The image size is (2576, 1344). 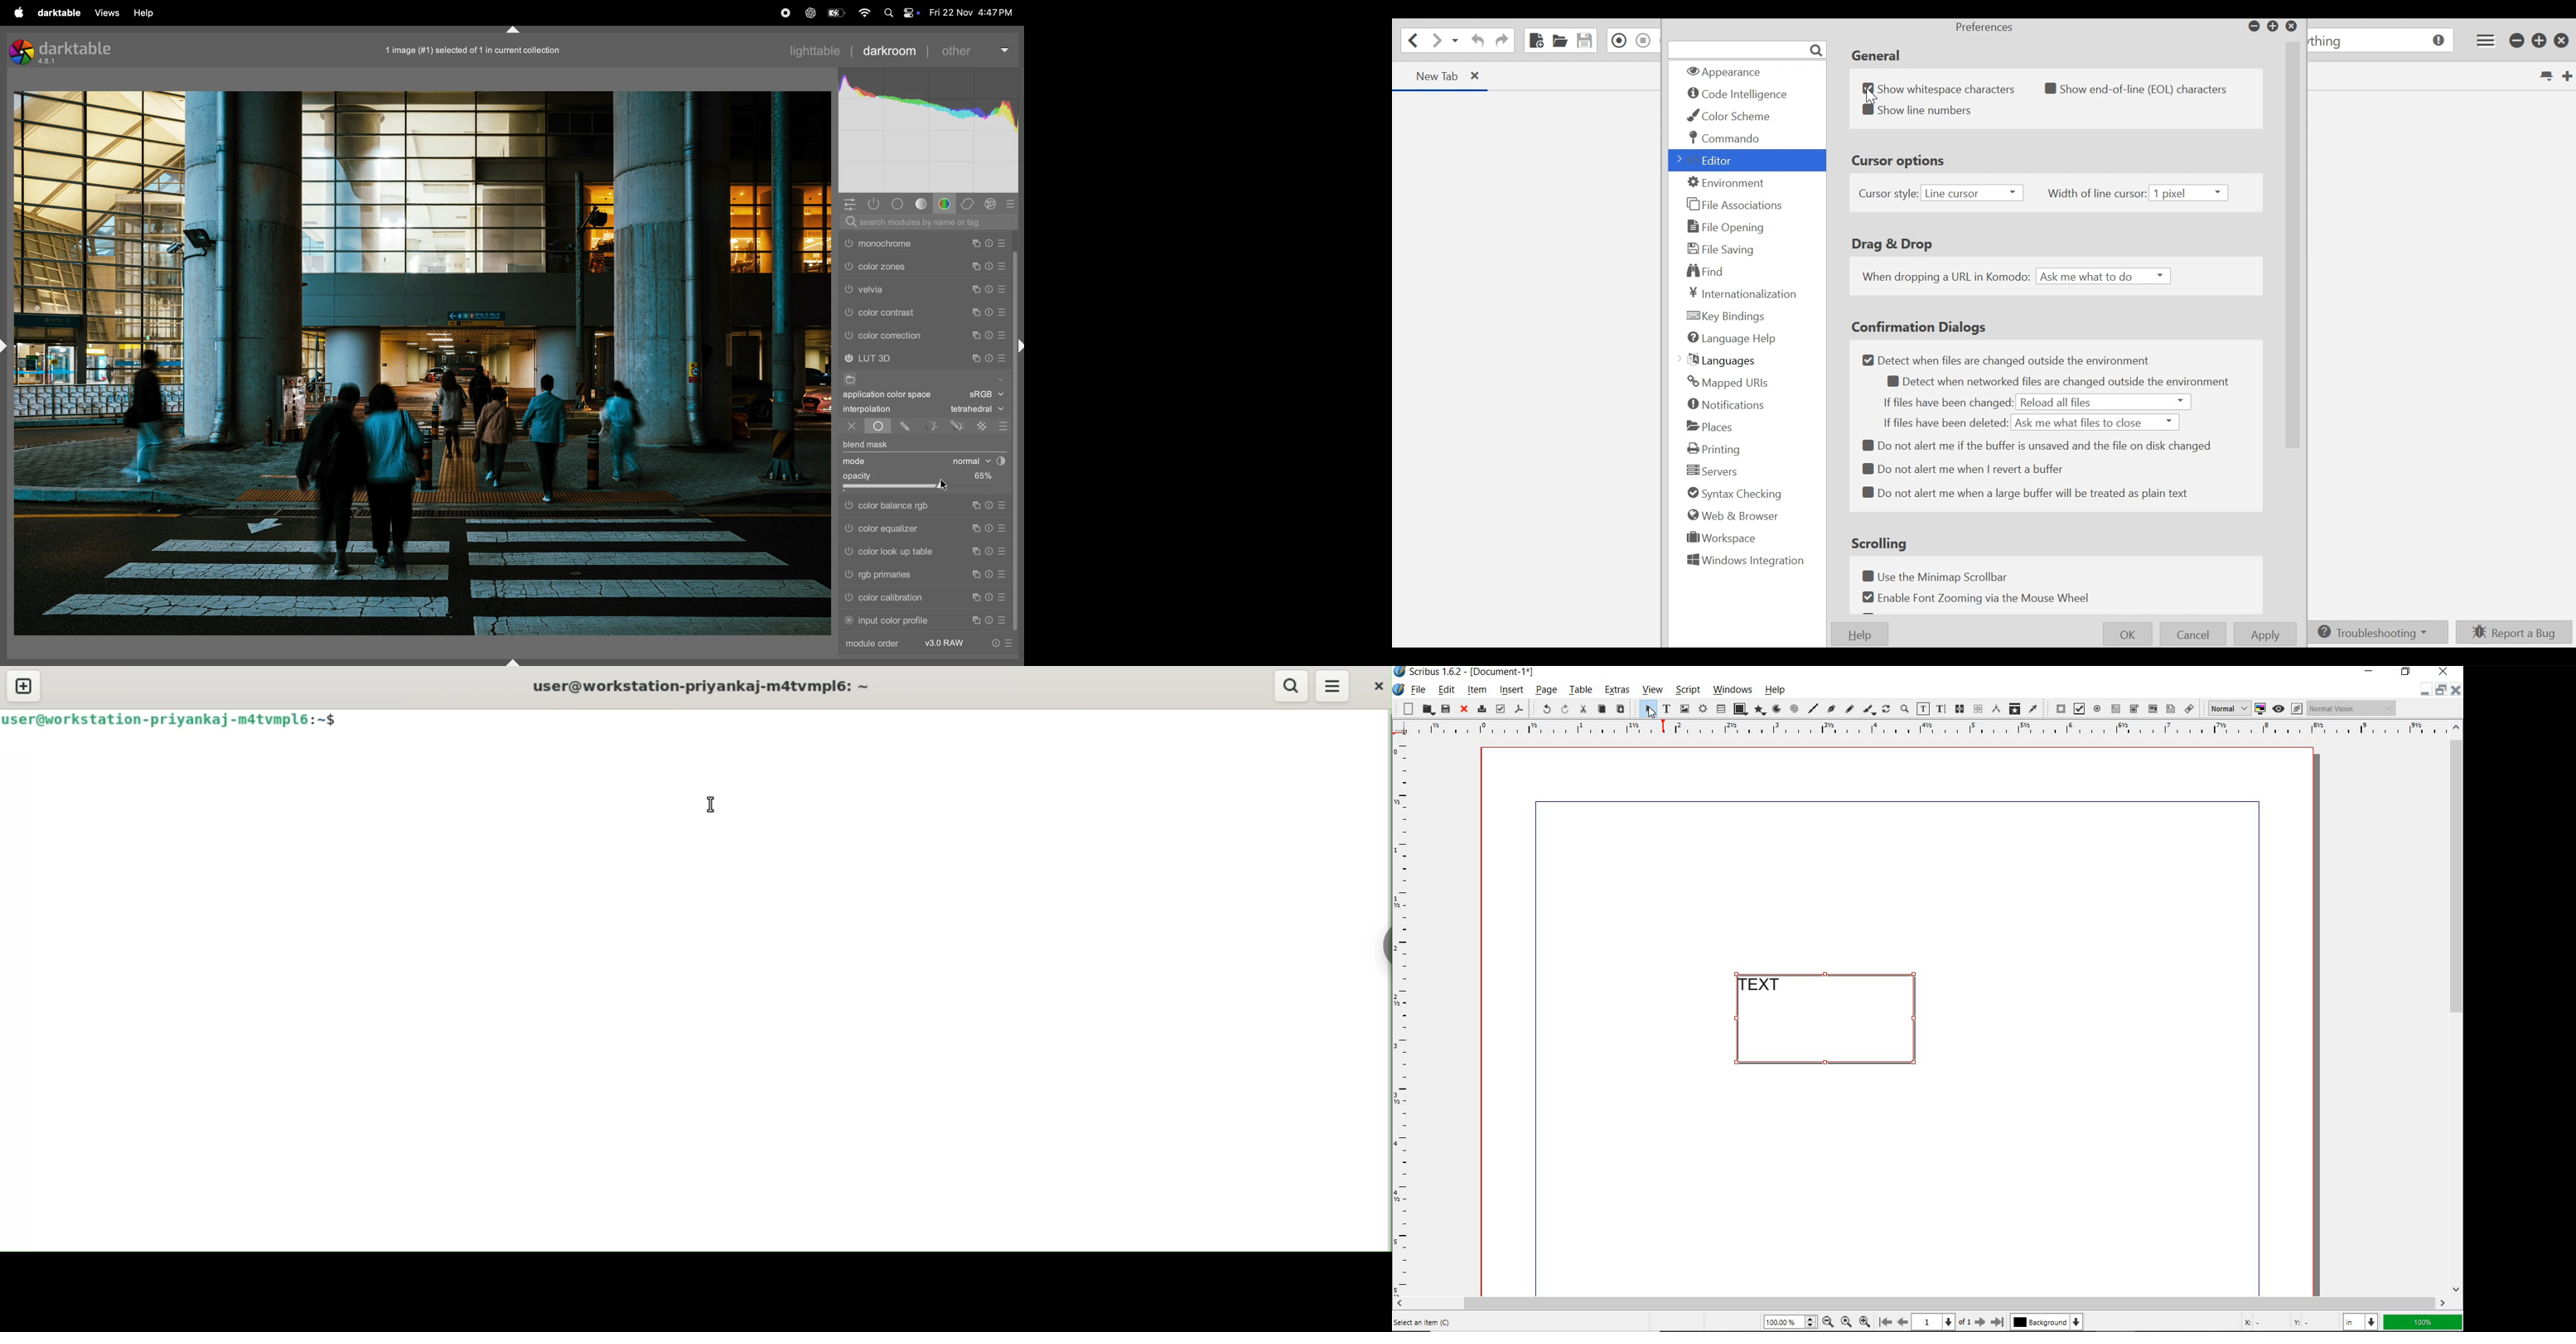 What do you see at coordinates (879, 427) in the screenshot?
I see `uniformly` at bounding box center [879, 427].